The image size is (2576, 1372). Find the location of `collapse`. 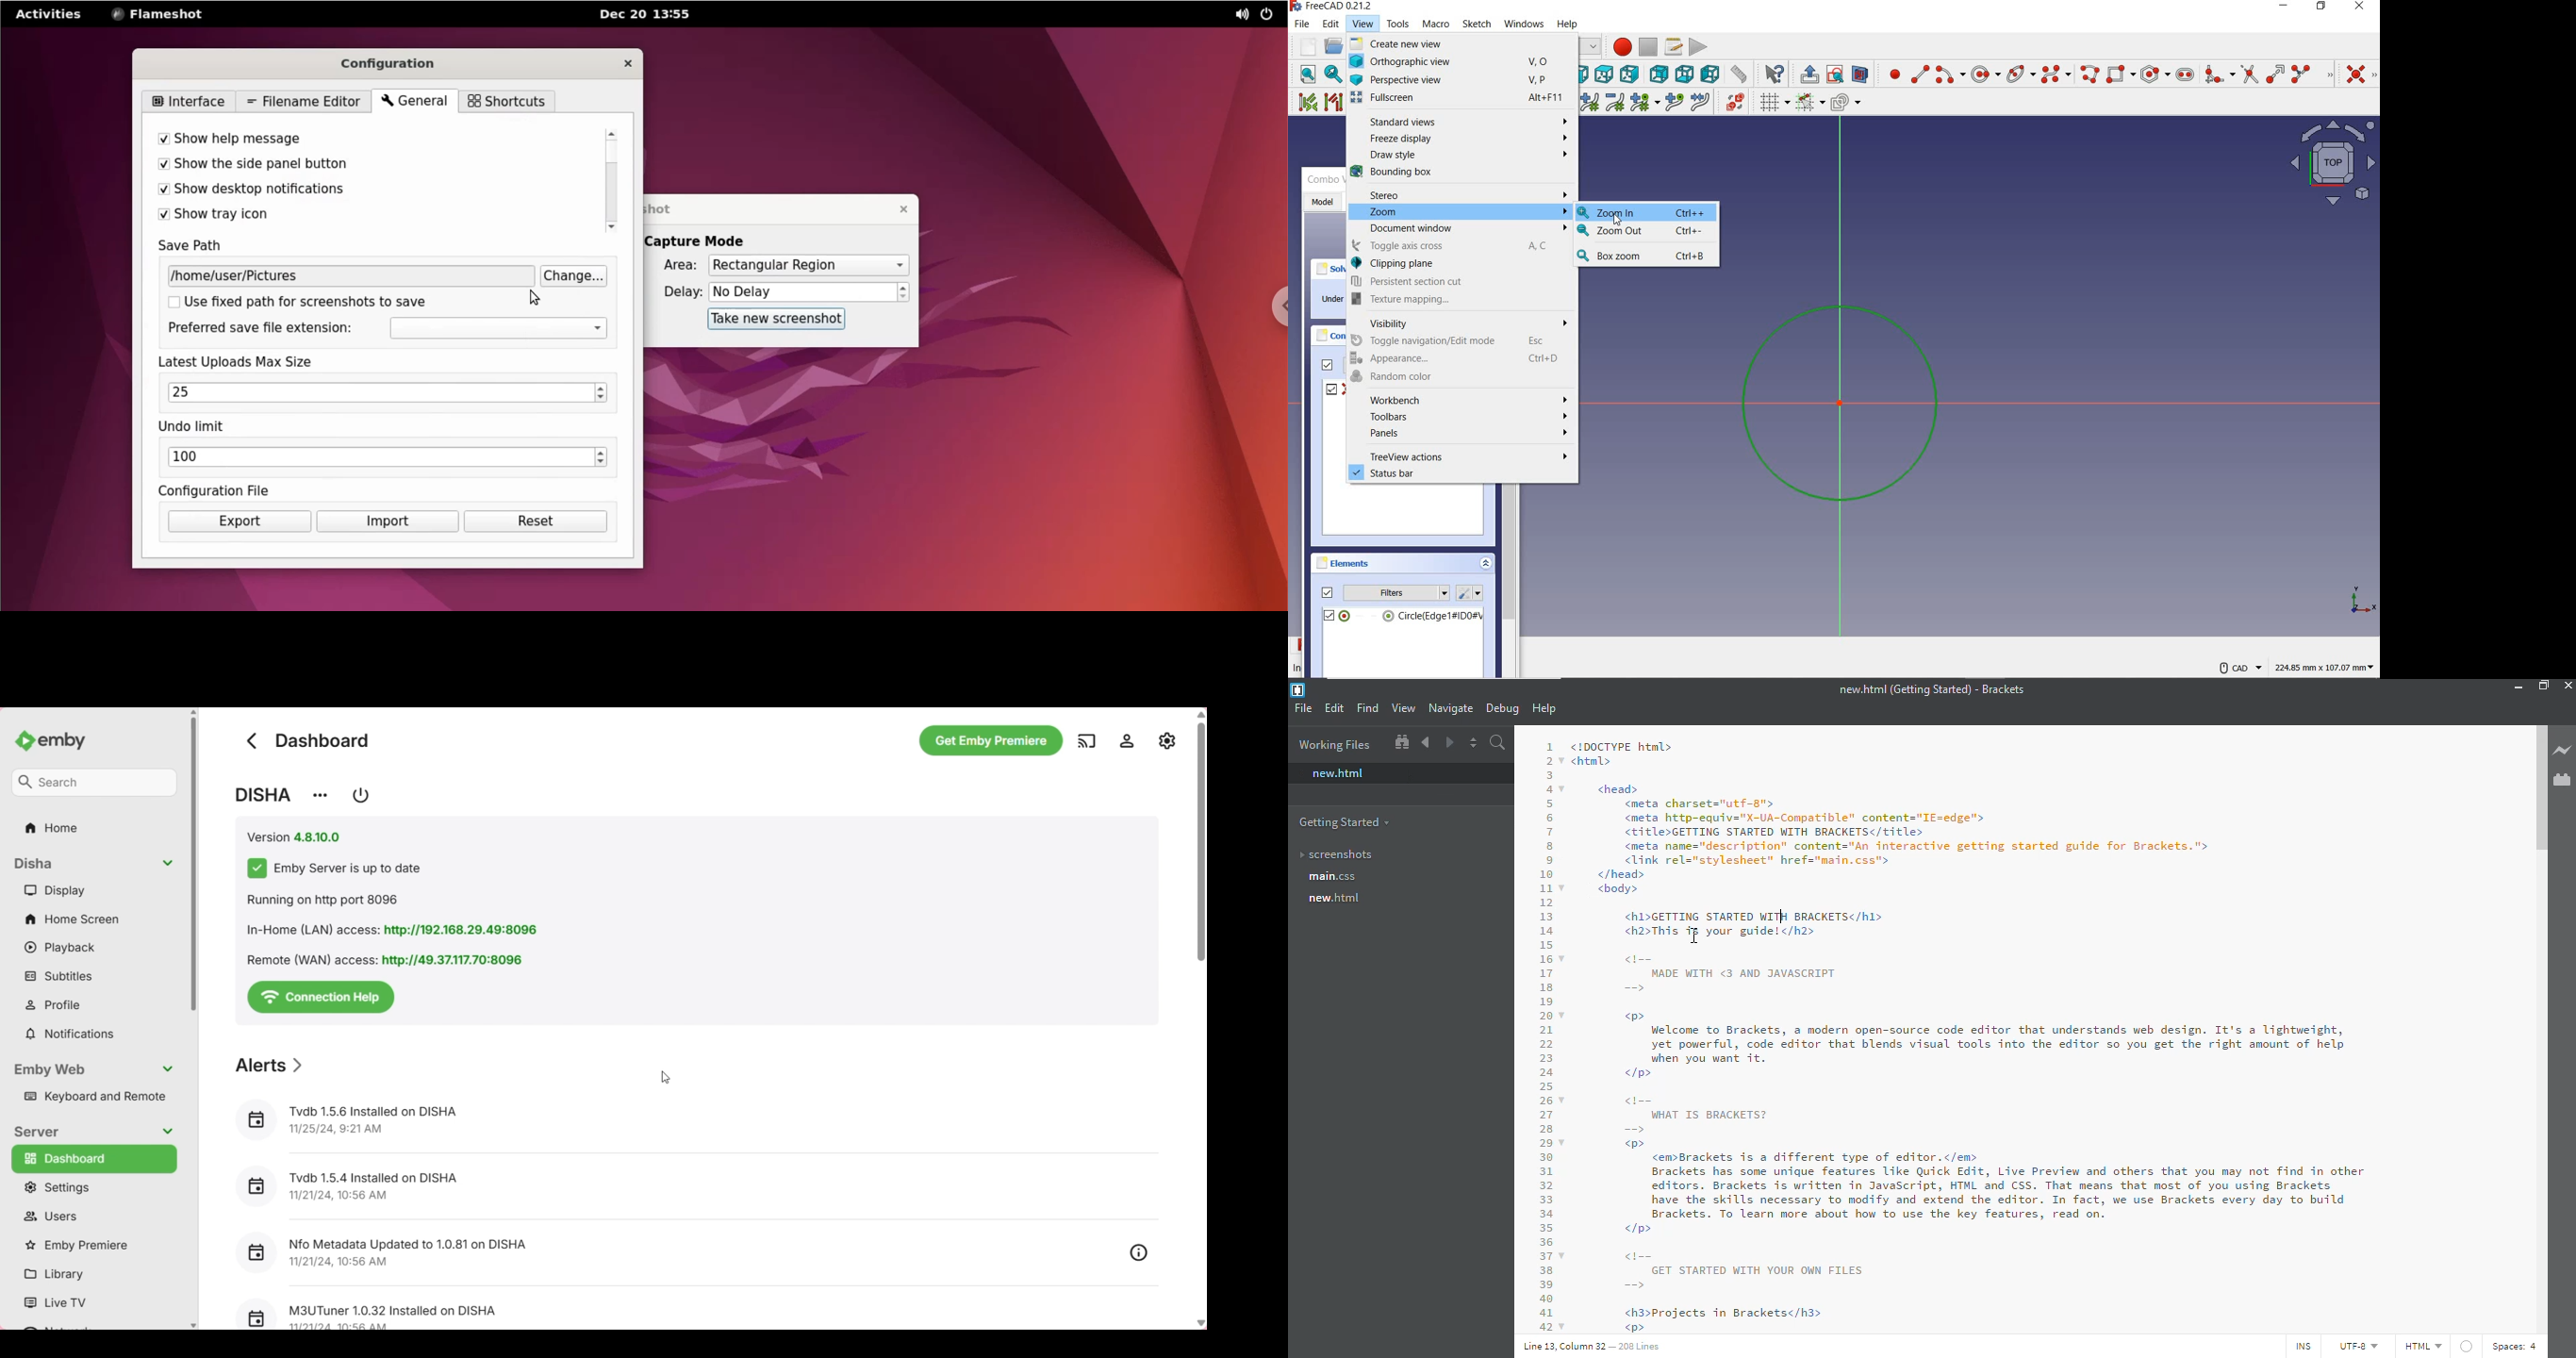

collapse is located at coordinates (1487, 565).